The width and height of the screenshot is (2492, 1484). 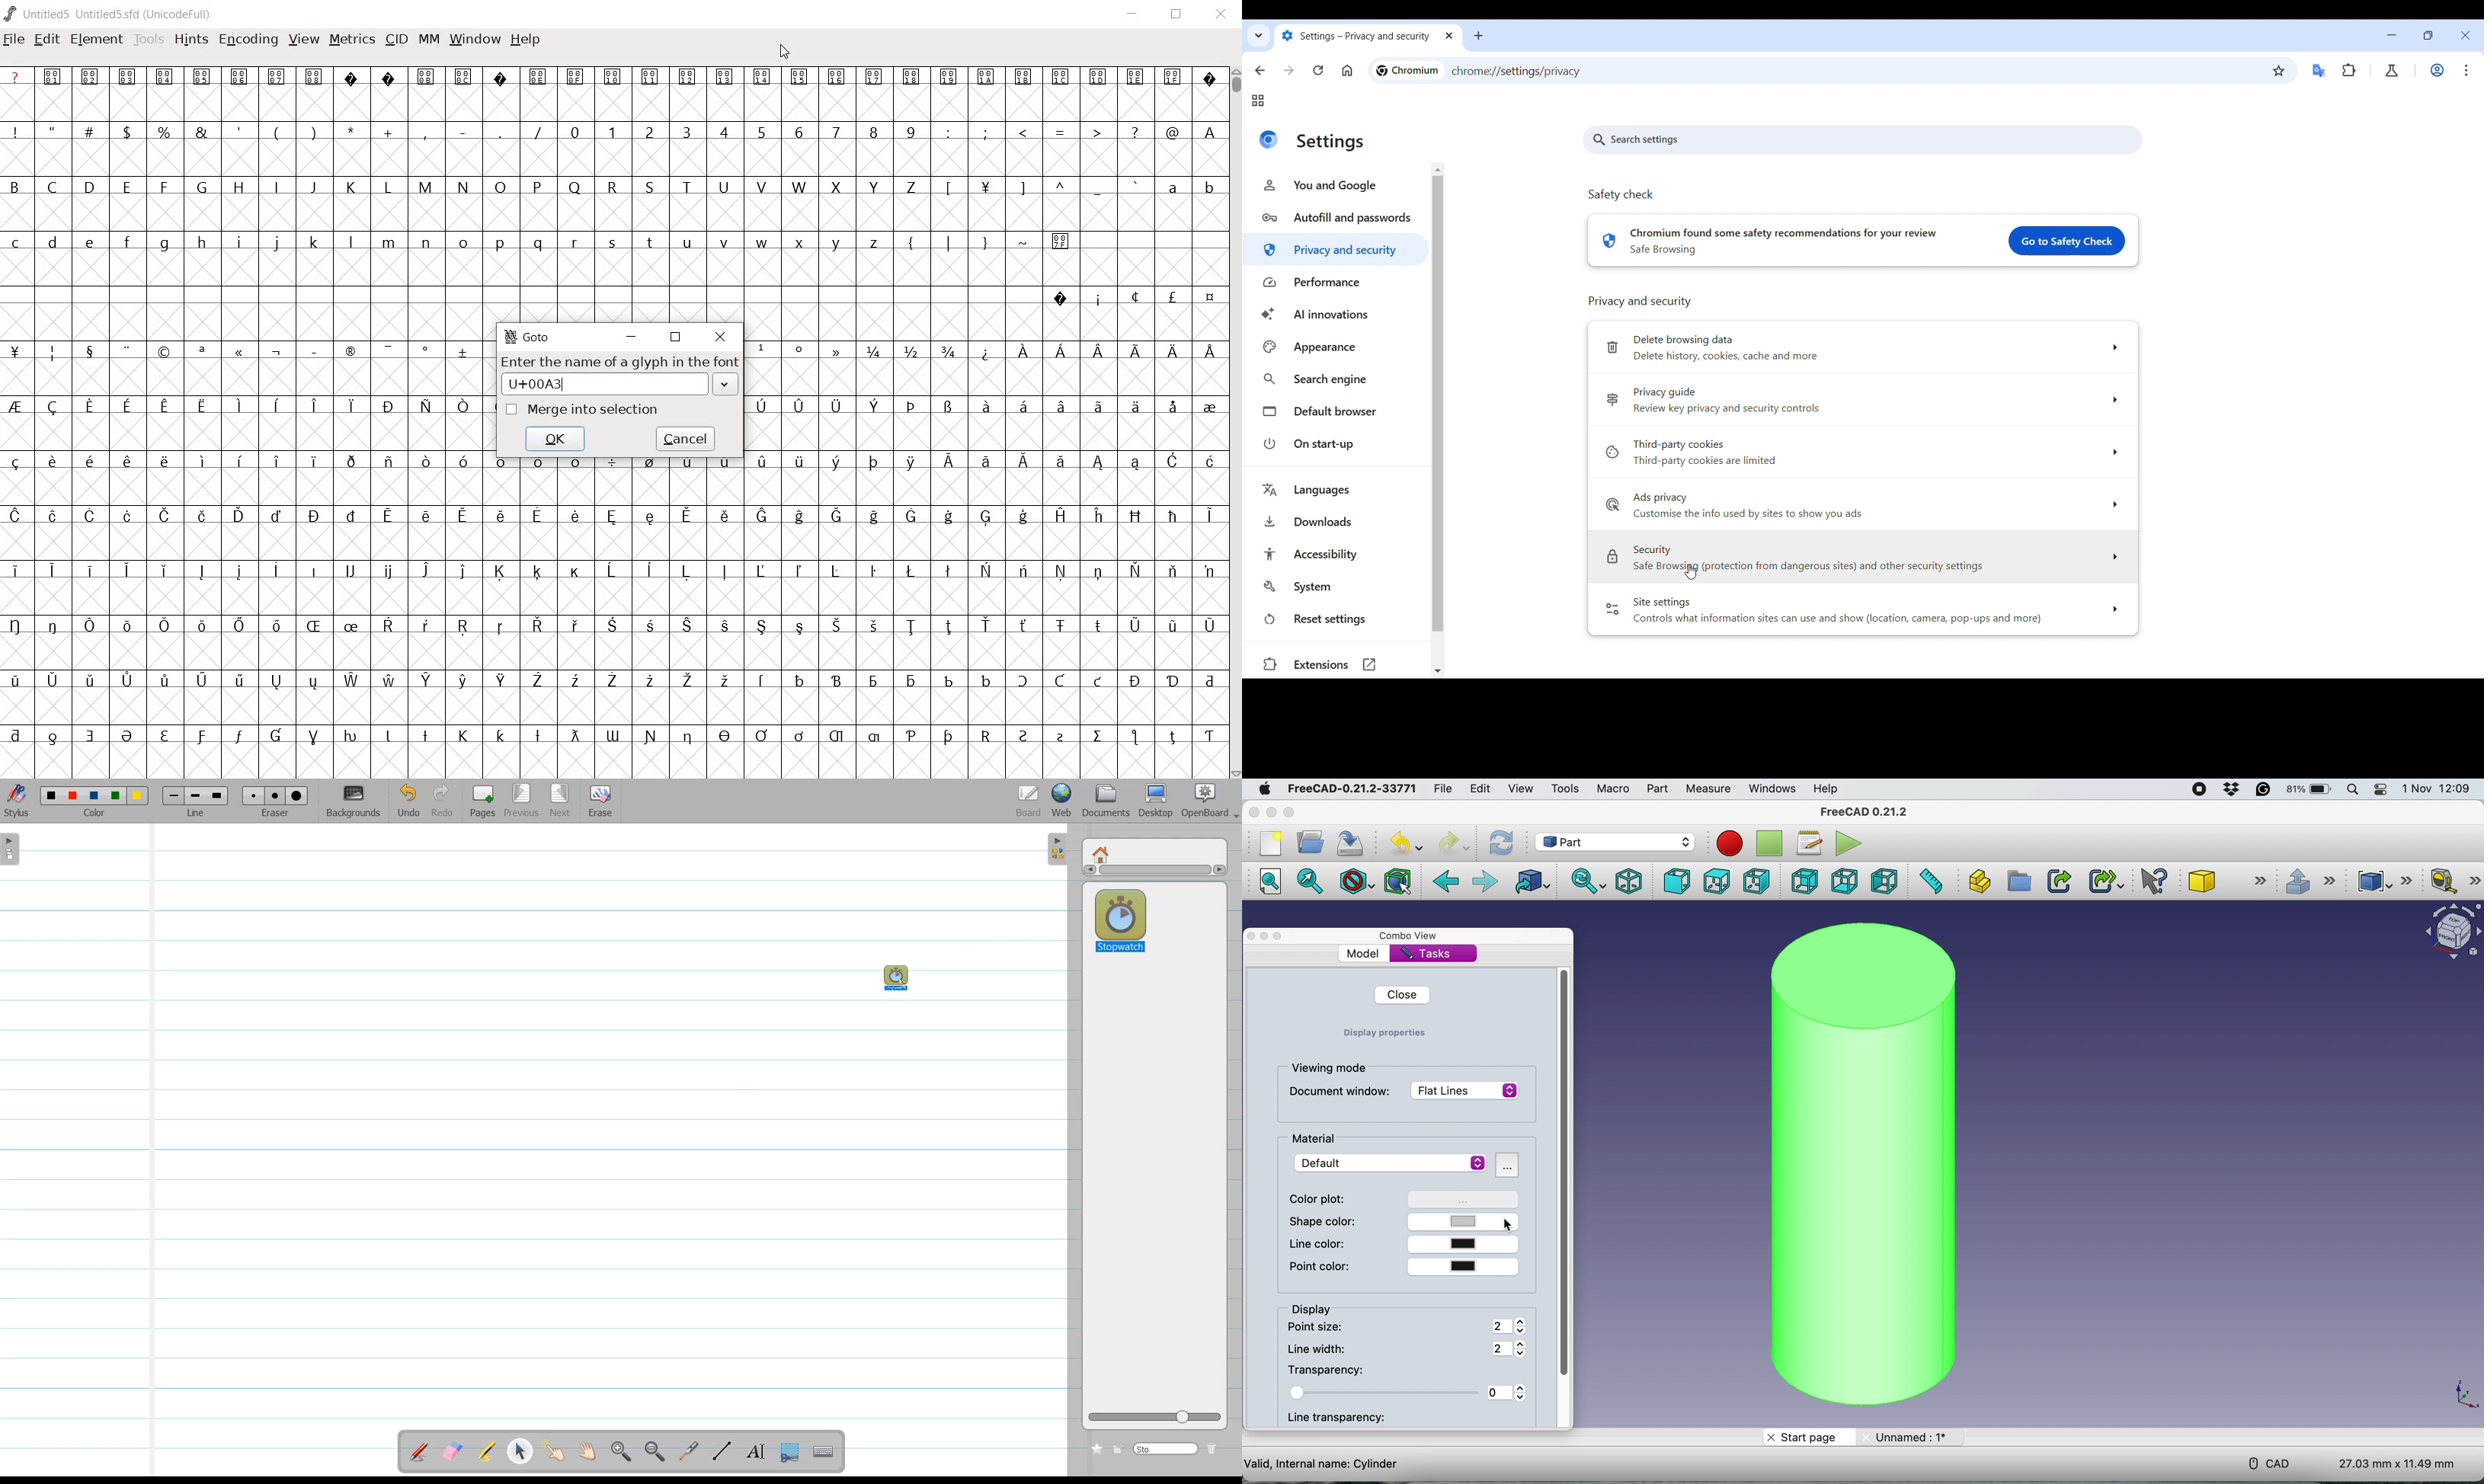 I want to click on Logo of current site, so click(x=1269, y=140).